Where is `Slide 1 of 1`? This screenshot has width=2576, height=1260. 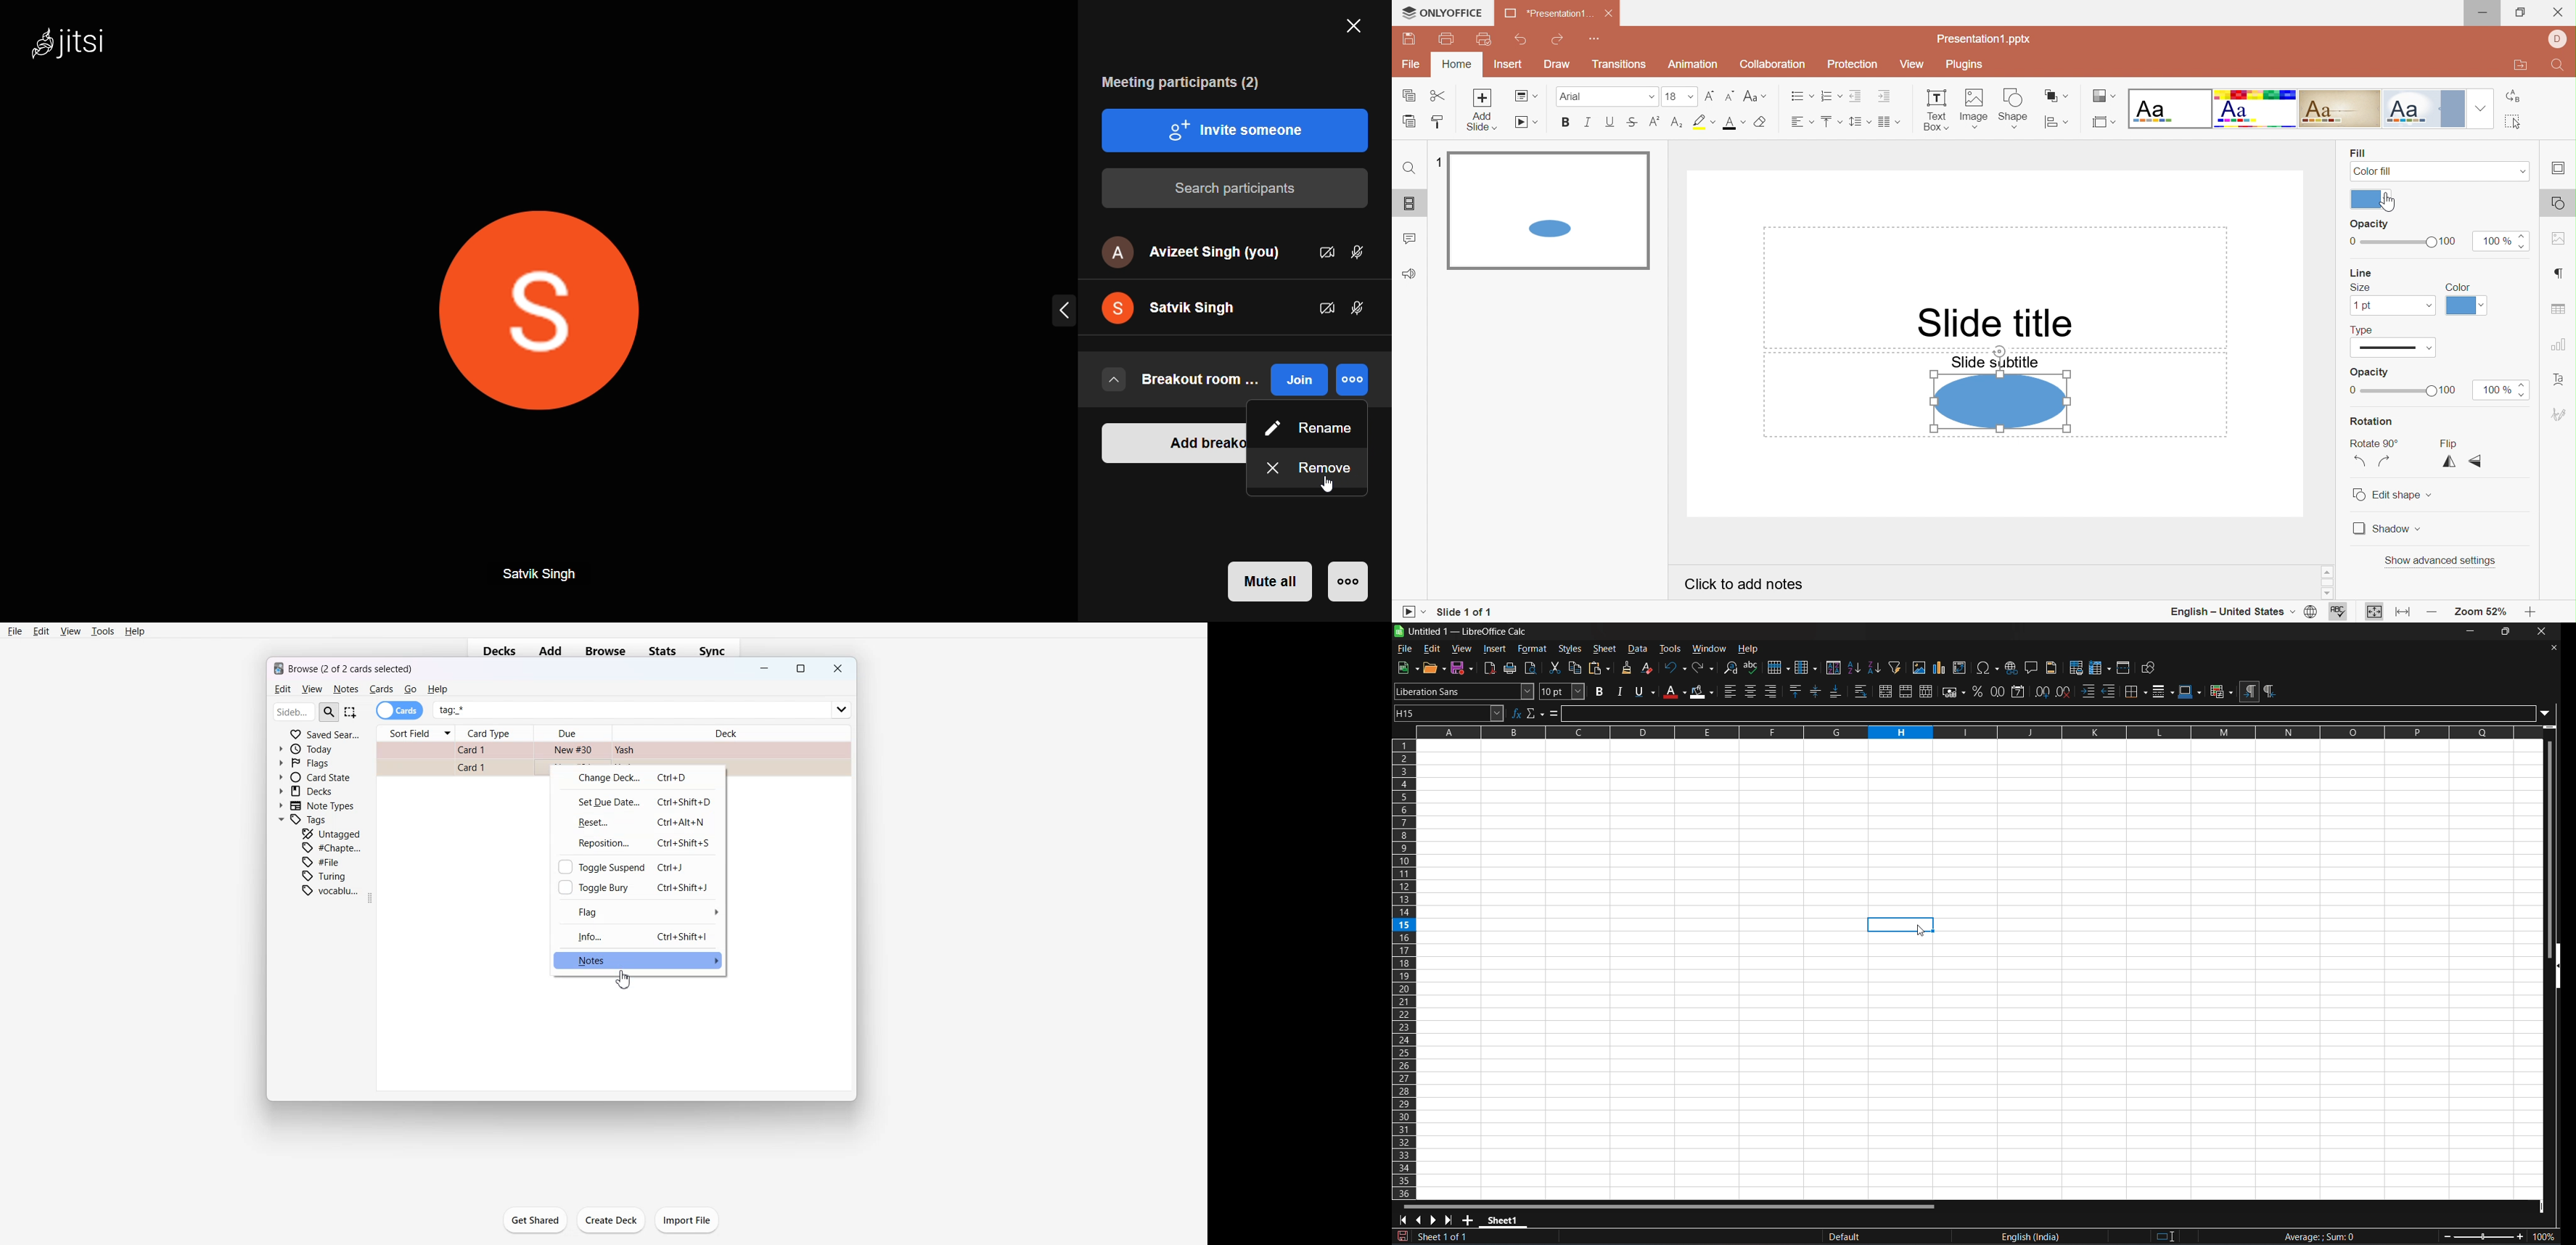
Slide 1 of 1 is located at coordinates (1463, 611).